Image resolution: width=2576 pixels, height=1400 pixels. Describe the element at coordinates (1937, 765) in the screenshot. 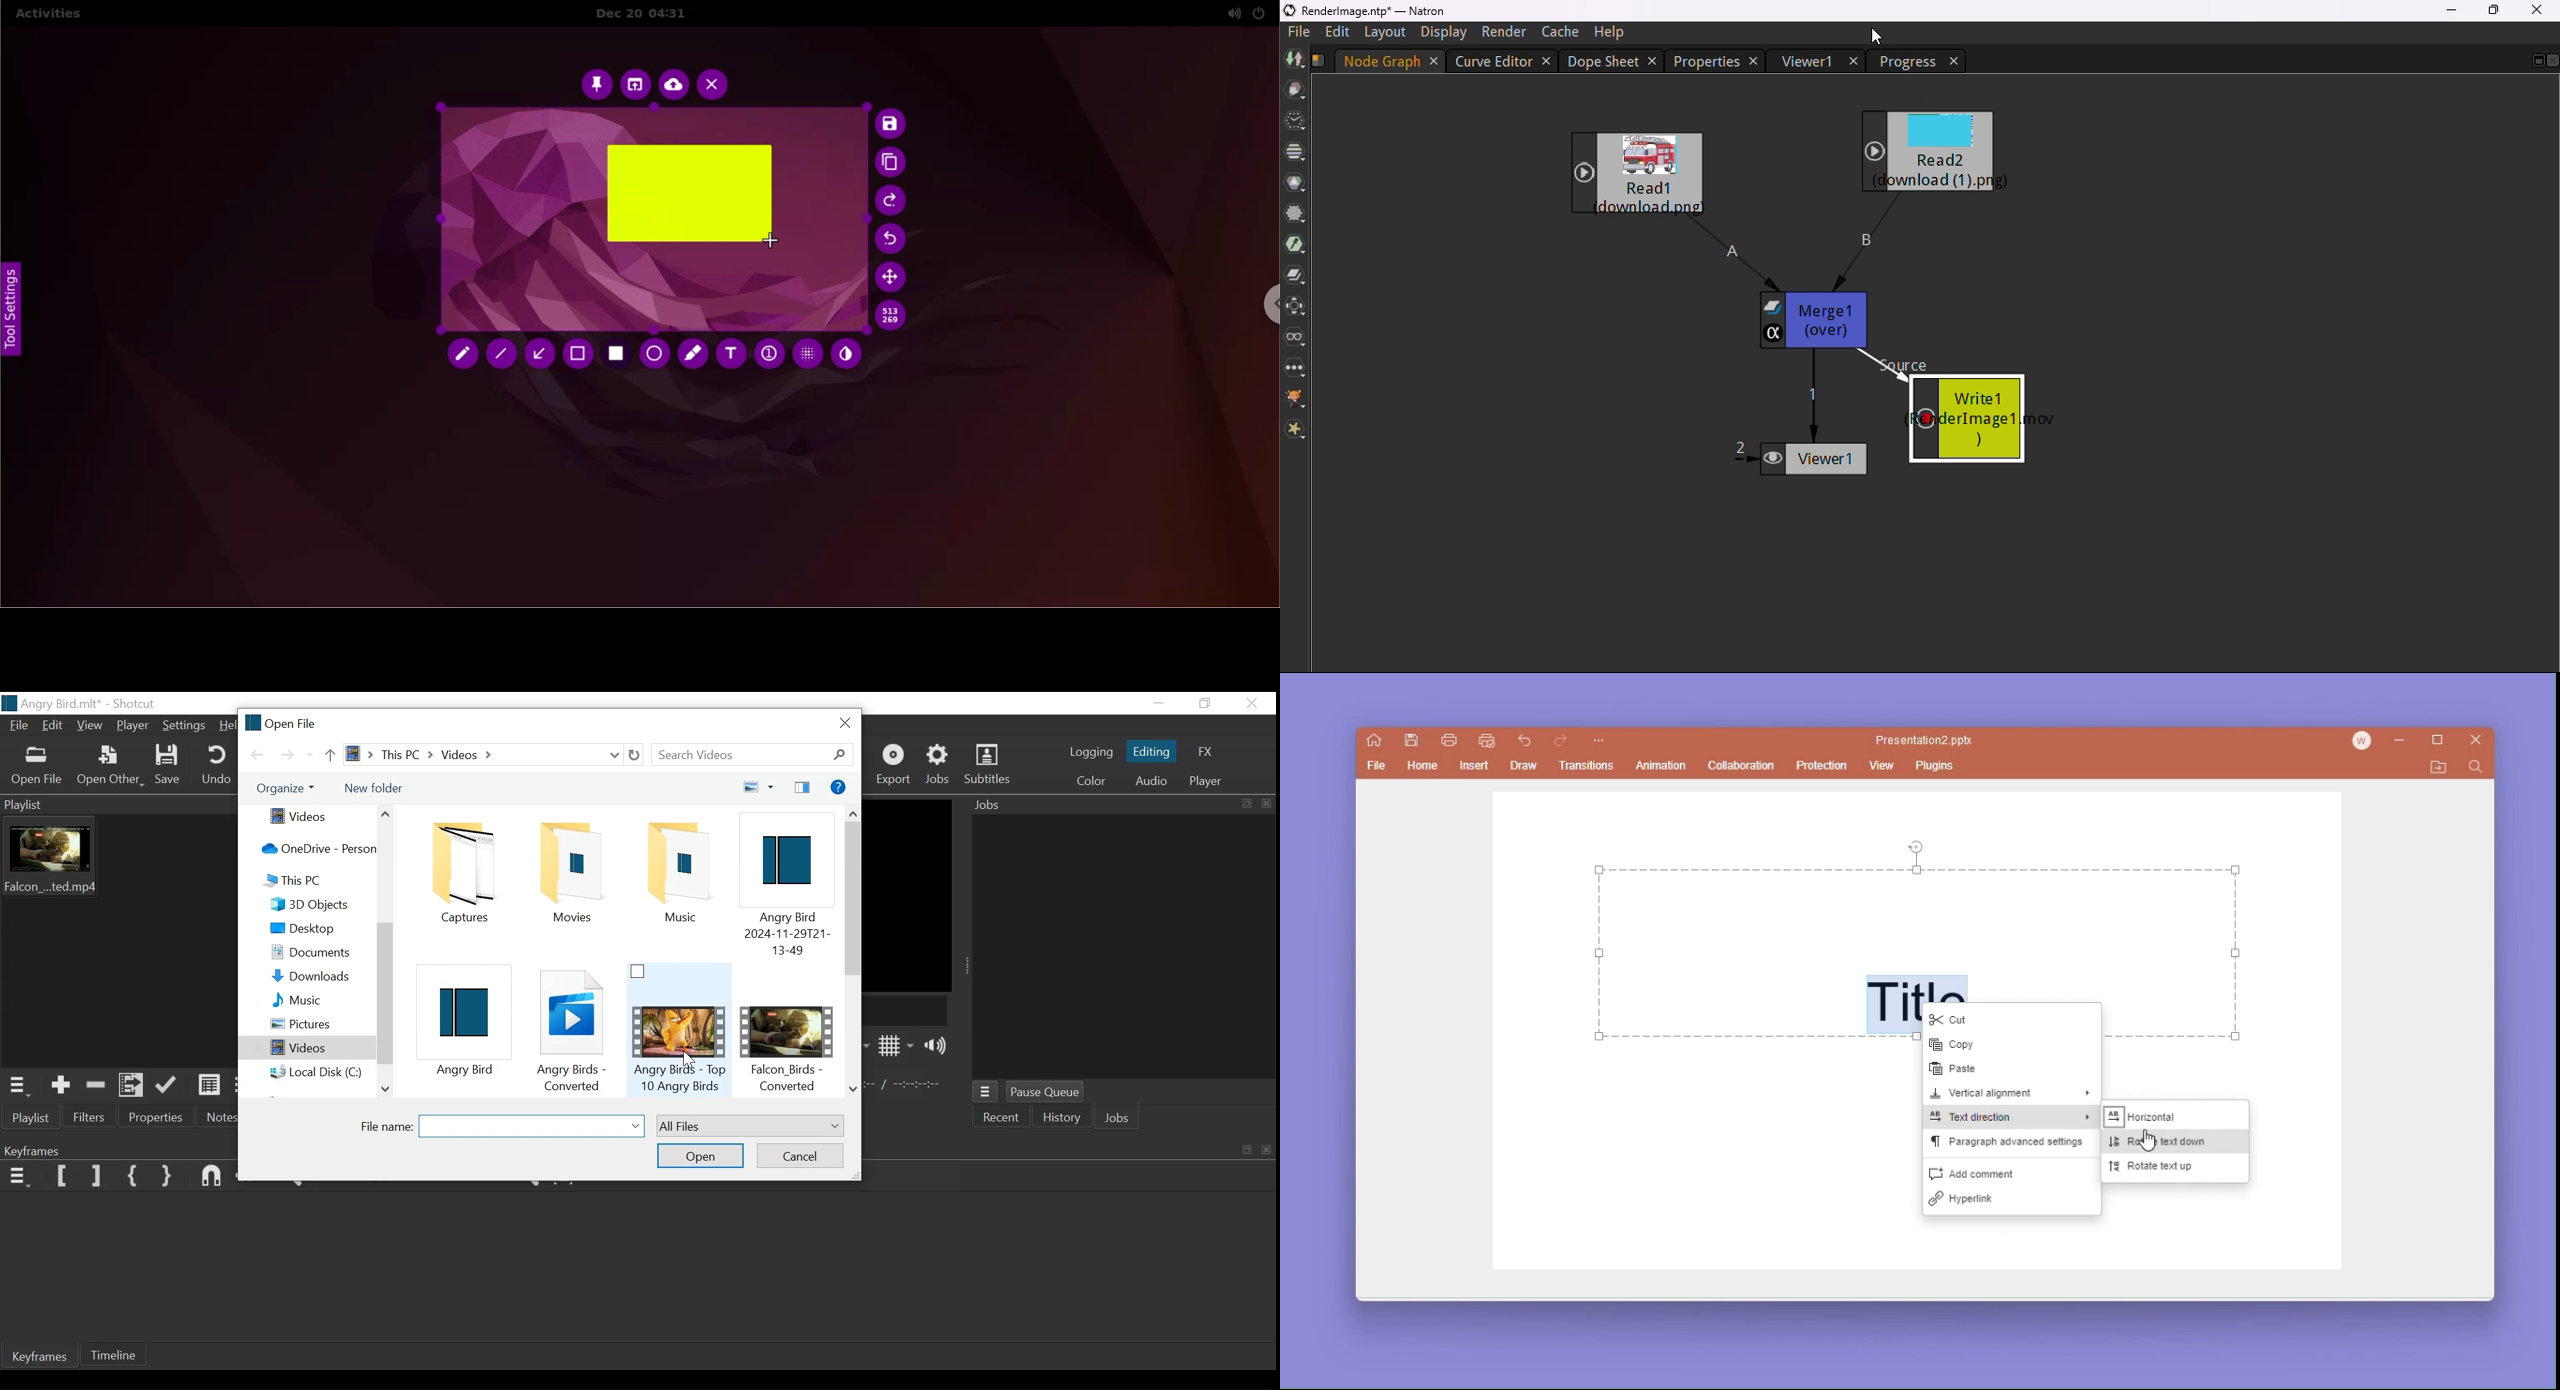

I see `plugins` at that location.